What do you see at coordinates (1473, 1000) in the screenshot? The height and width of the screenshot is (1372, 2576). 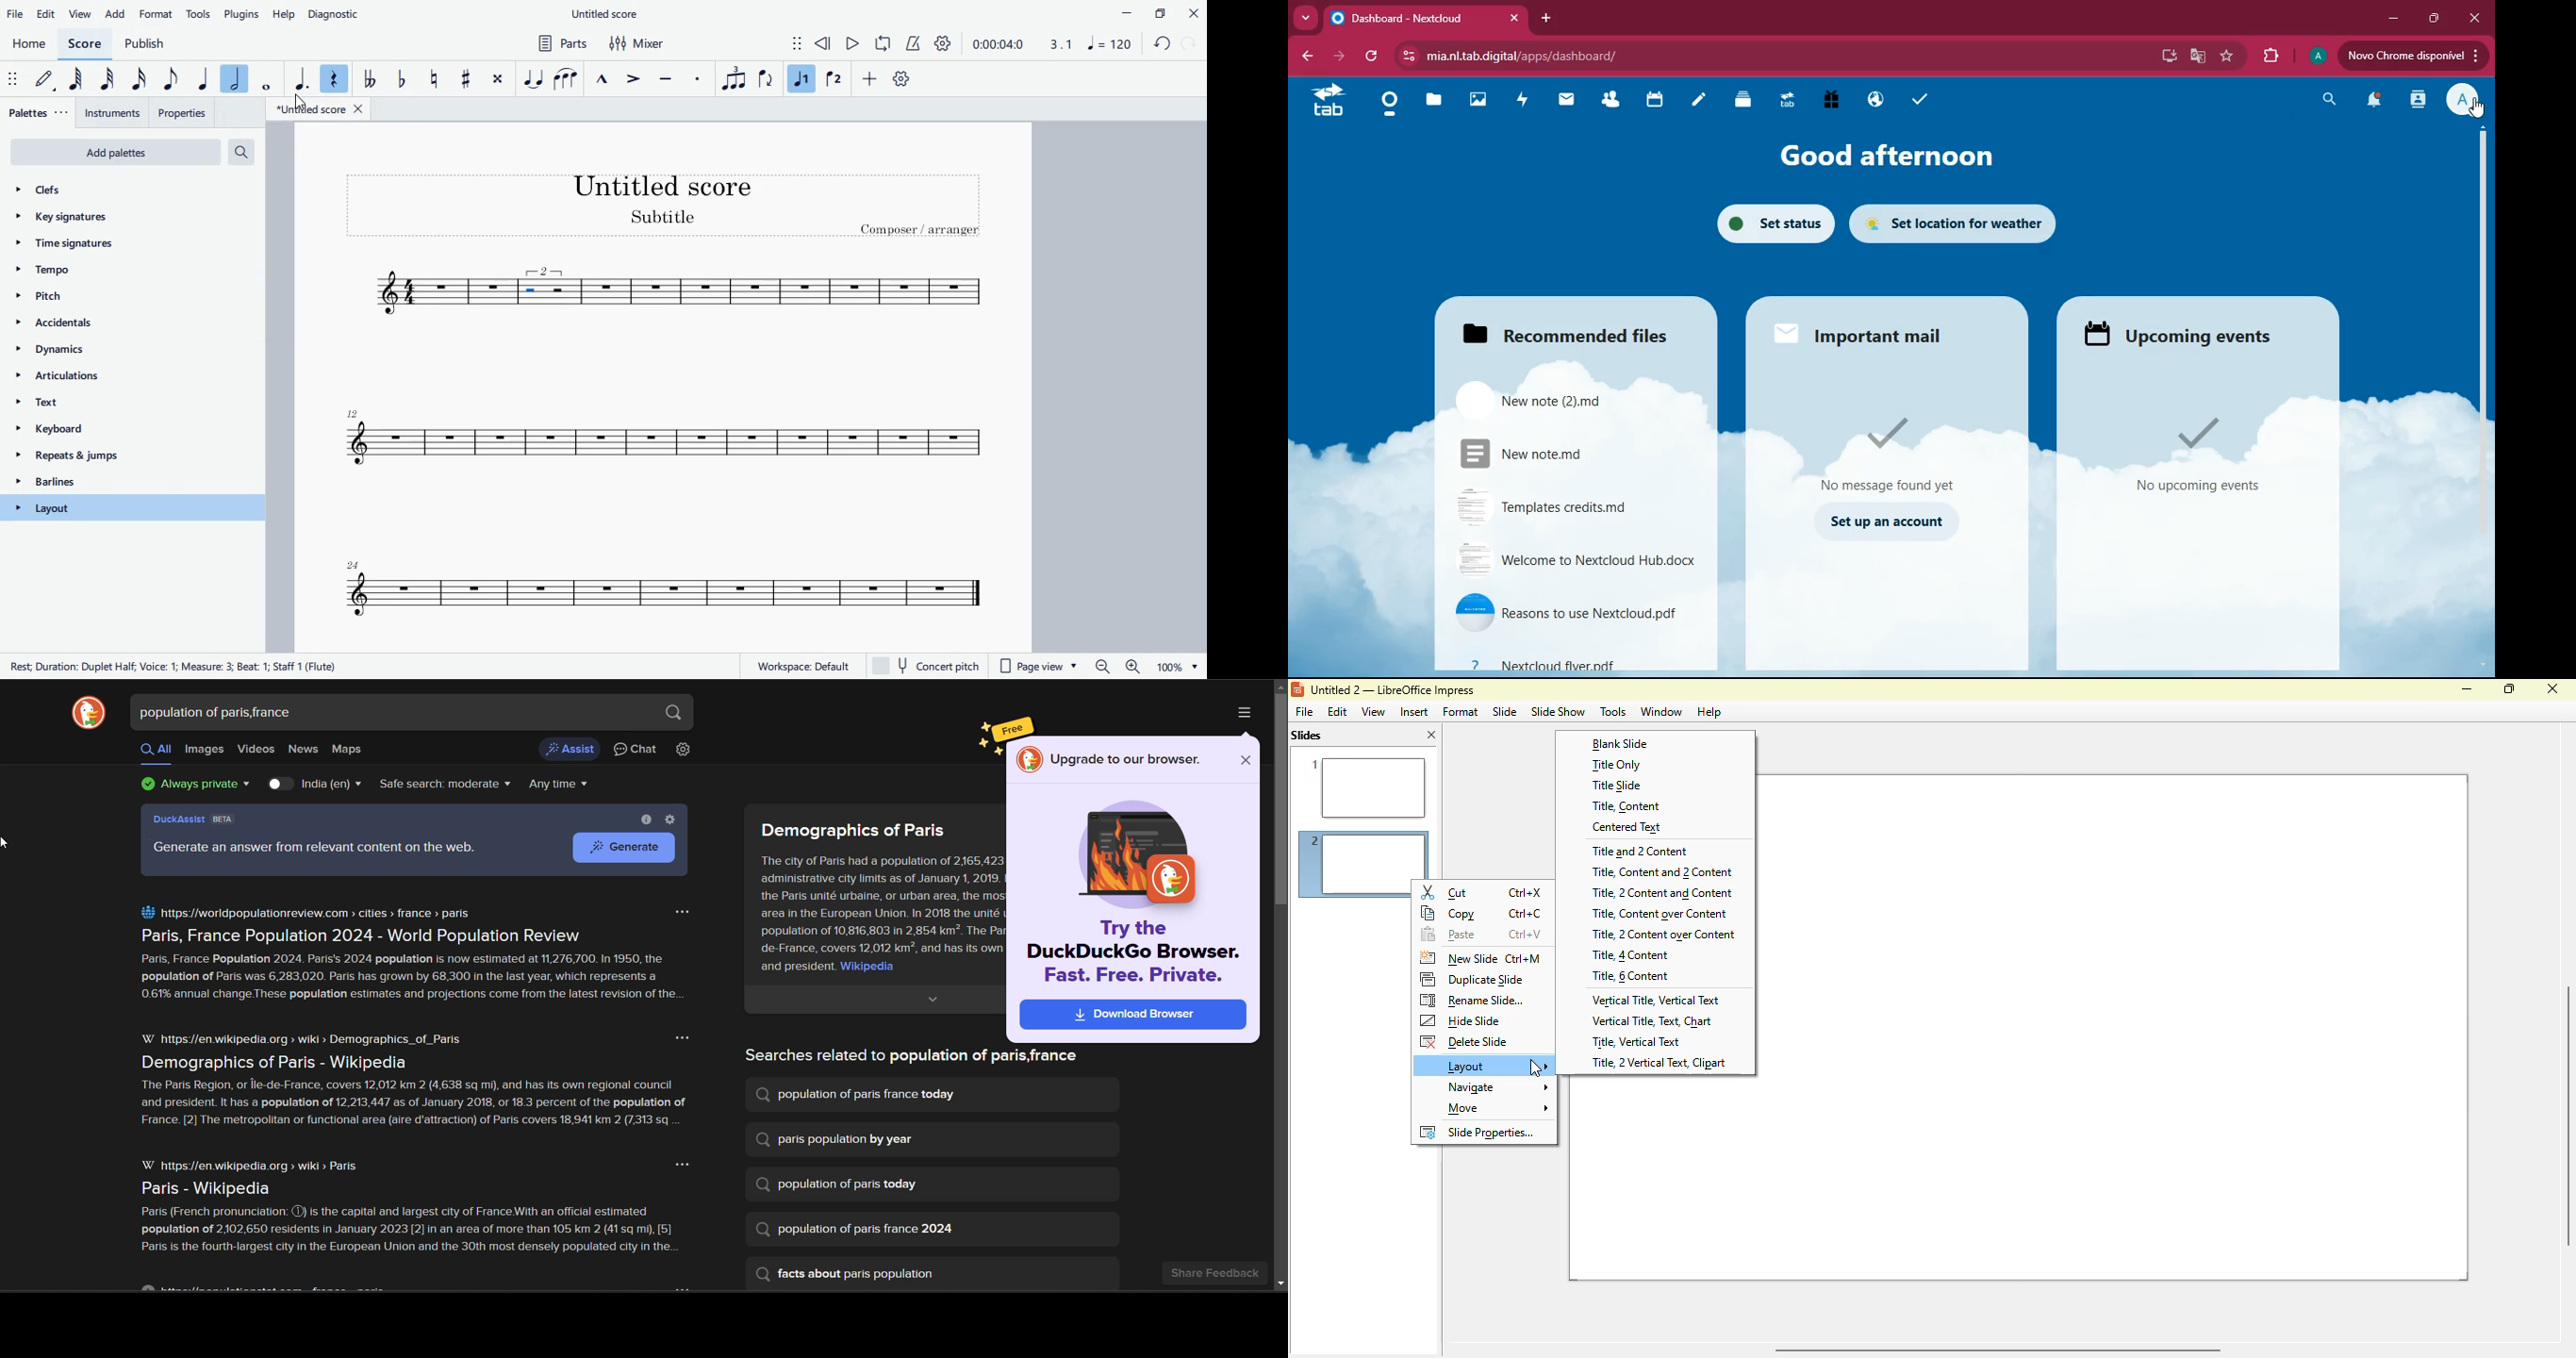 I see `rename slide` at bounding box center [1473, 1000].